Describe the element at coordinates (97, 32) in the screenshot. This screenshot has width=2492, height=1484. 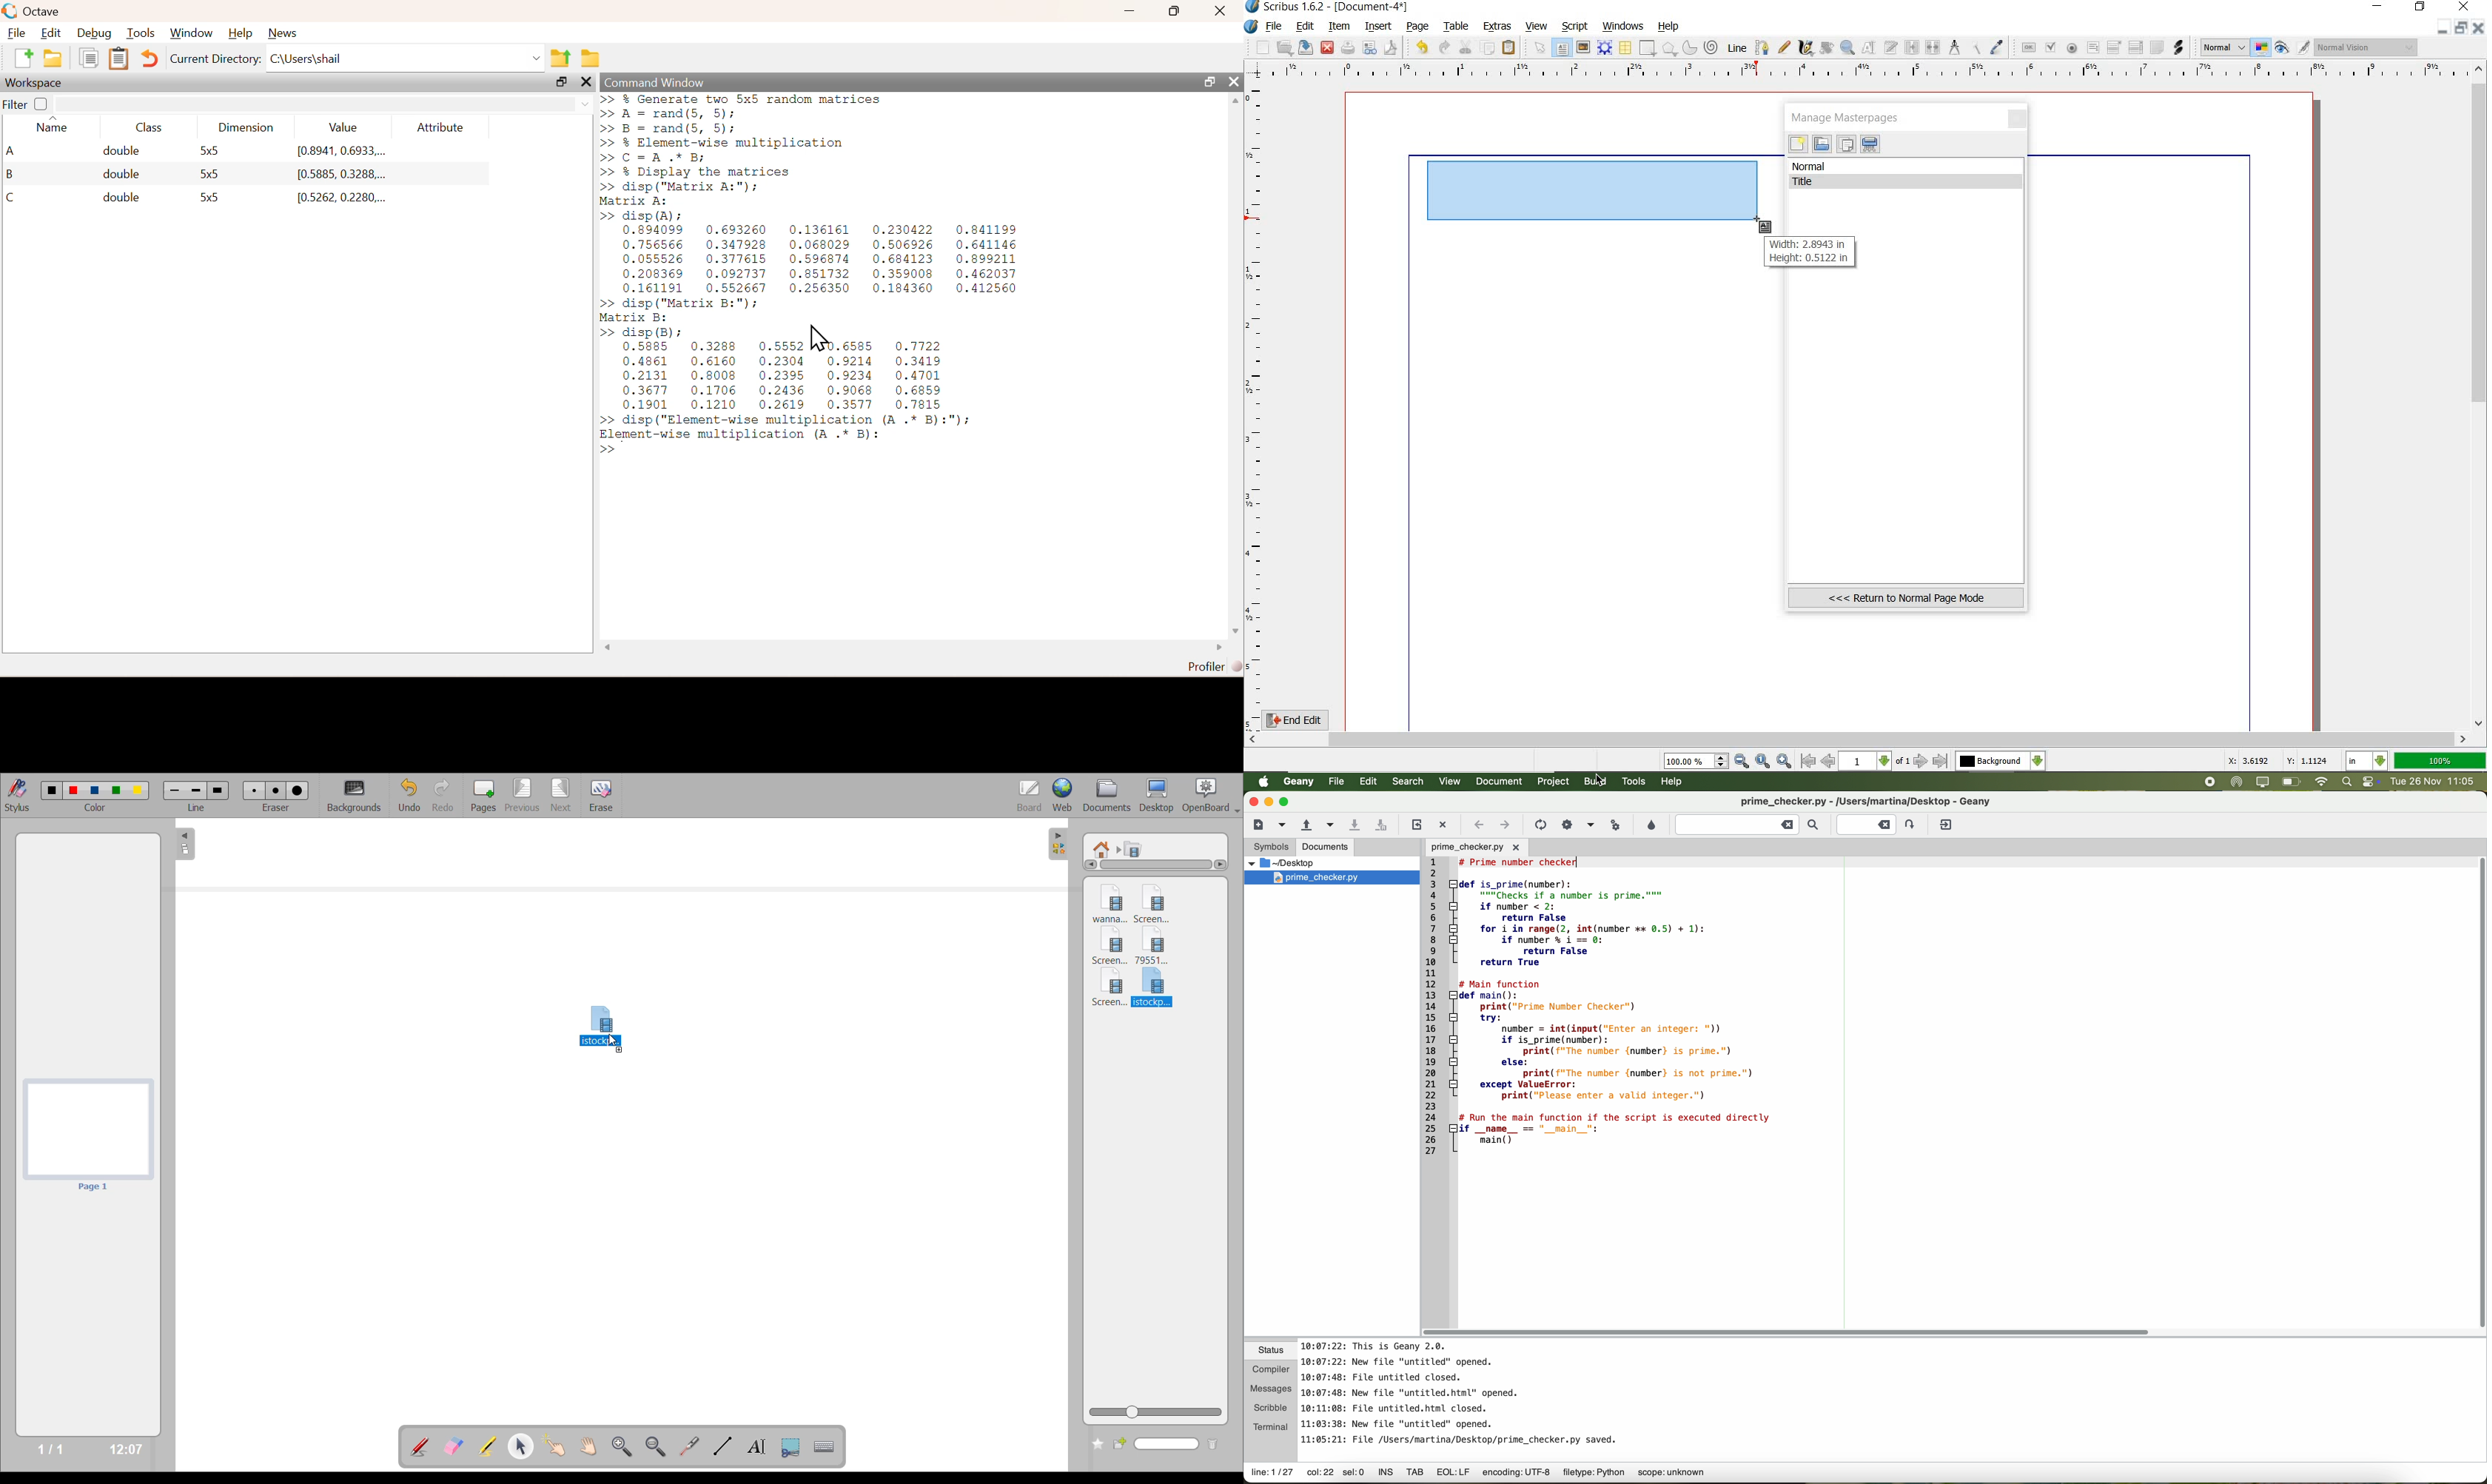
I see `Debug` at that location.